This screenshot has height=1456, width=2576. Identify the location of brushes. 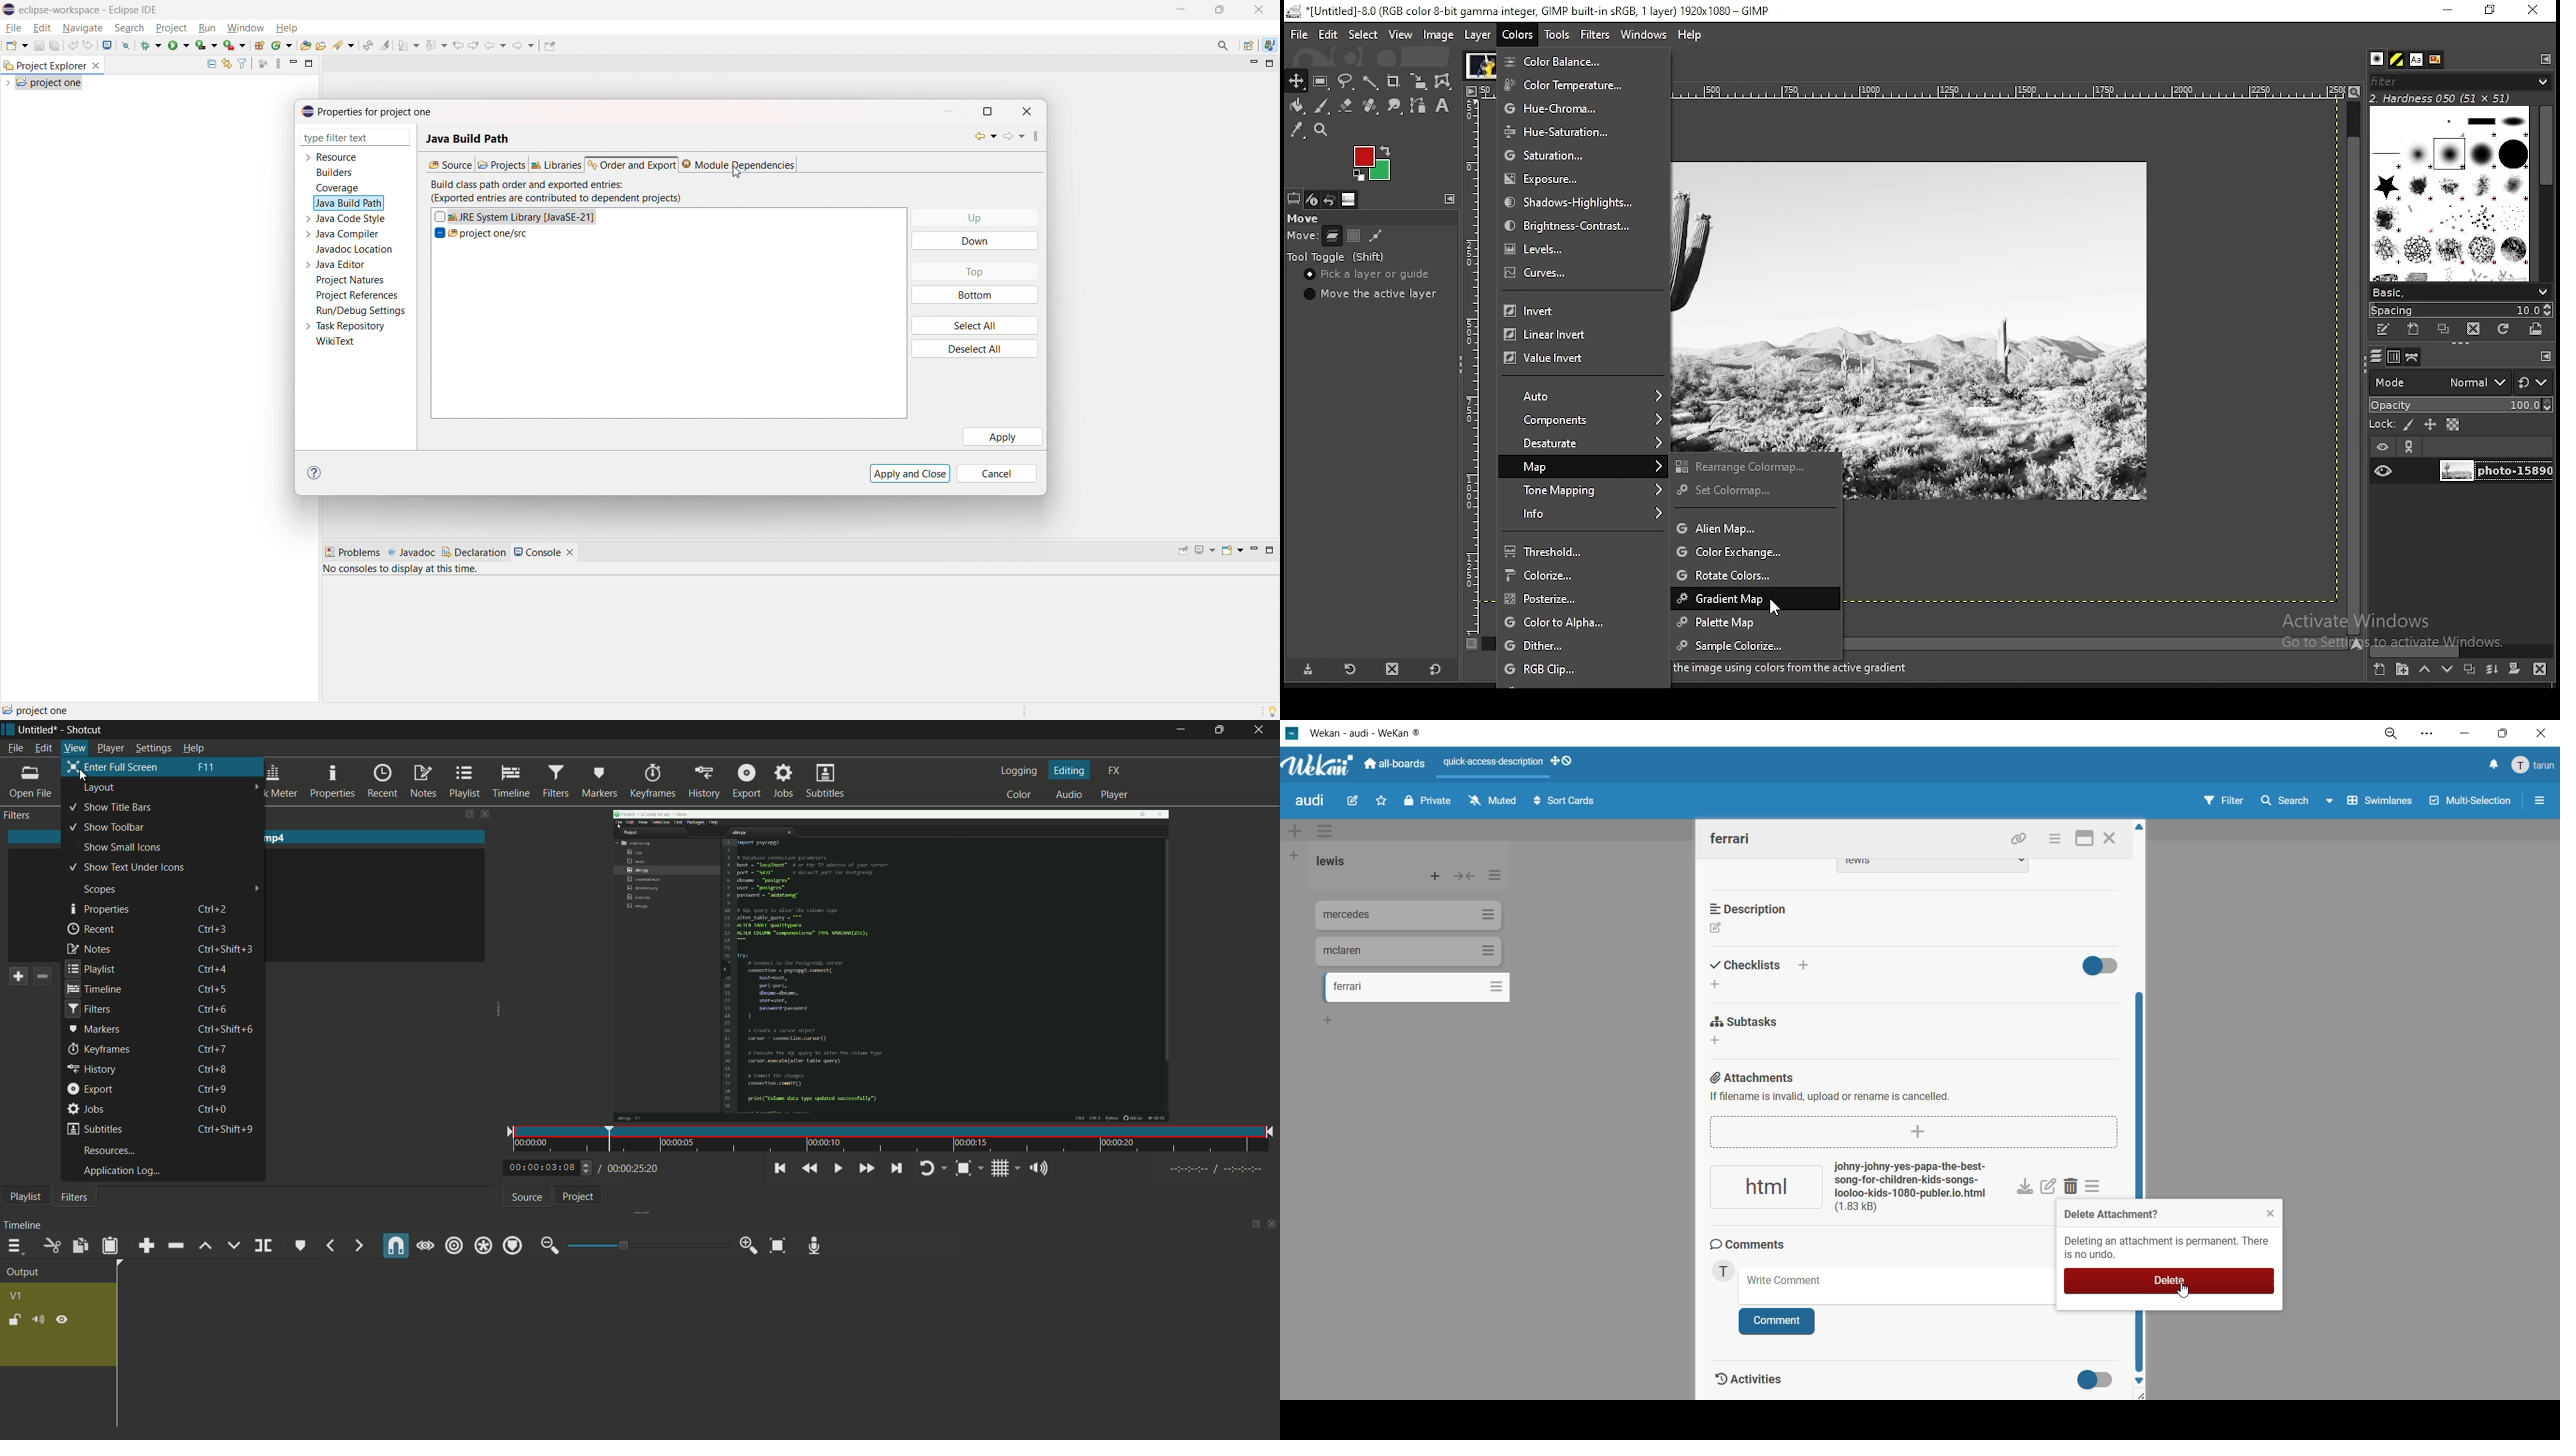
(2451, 193).